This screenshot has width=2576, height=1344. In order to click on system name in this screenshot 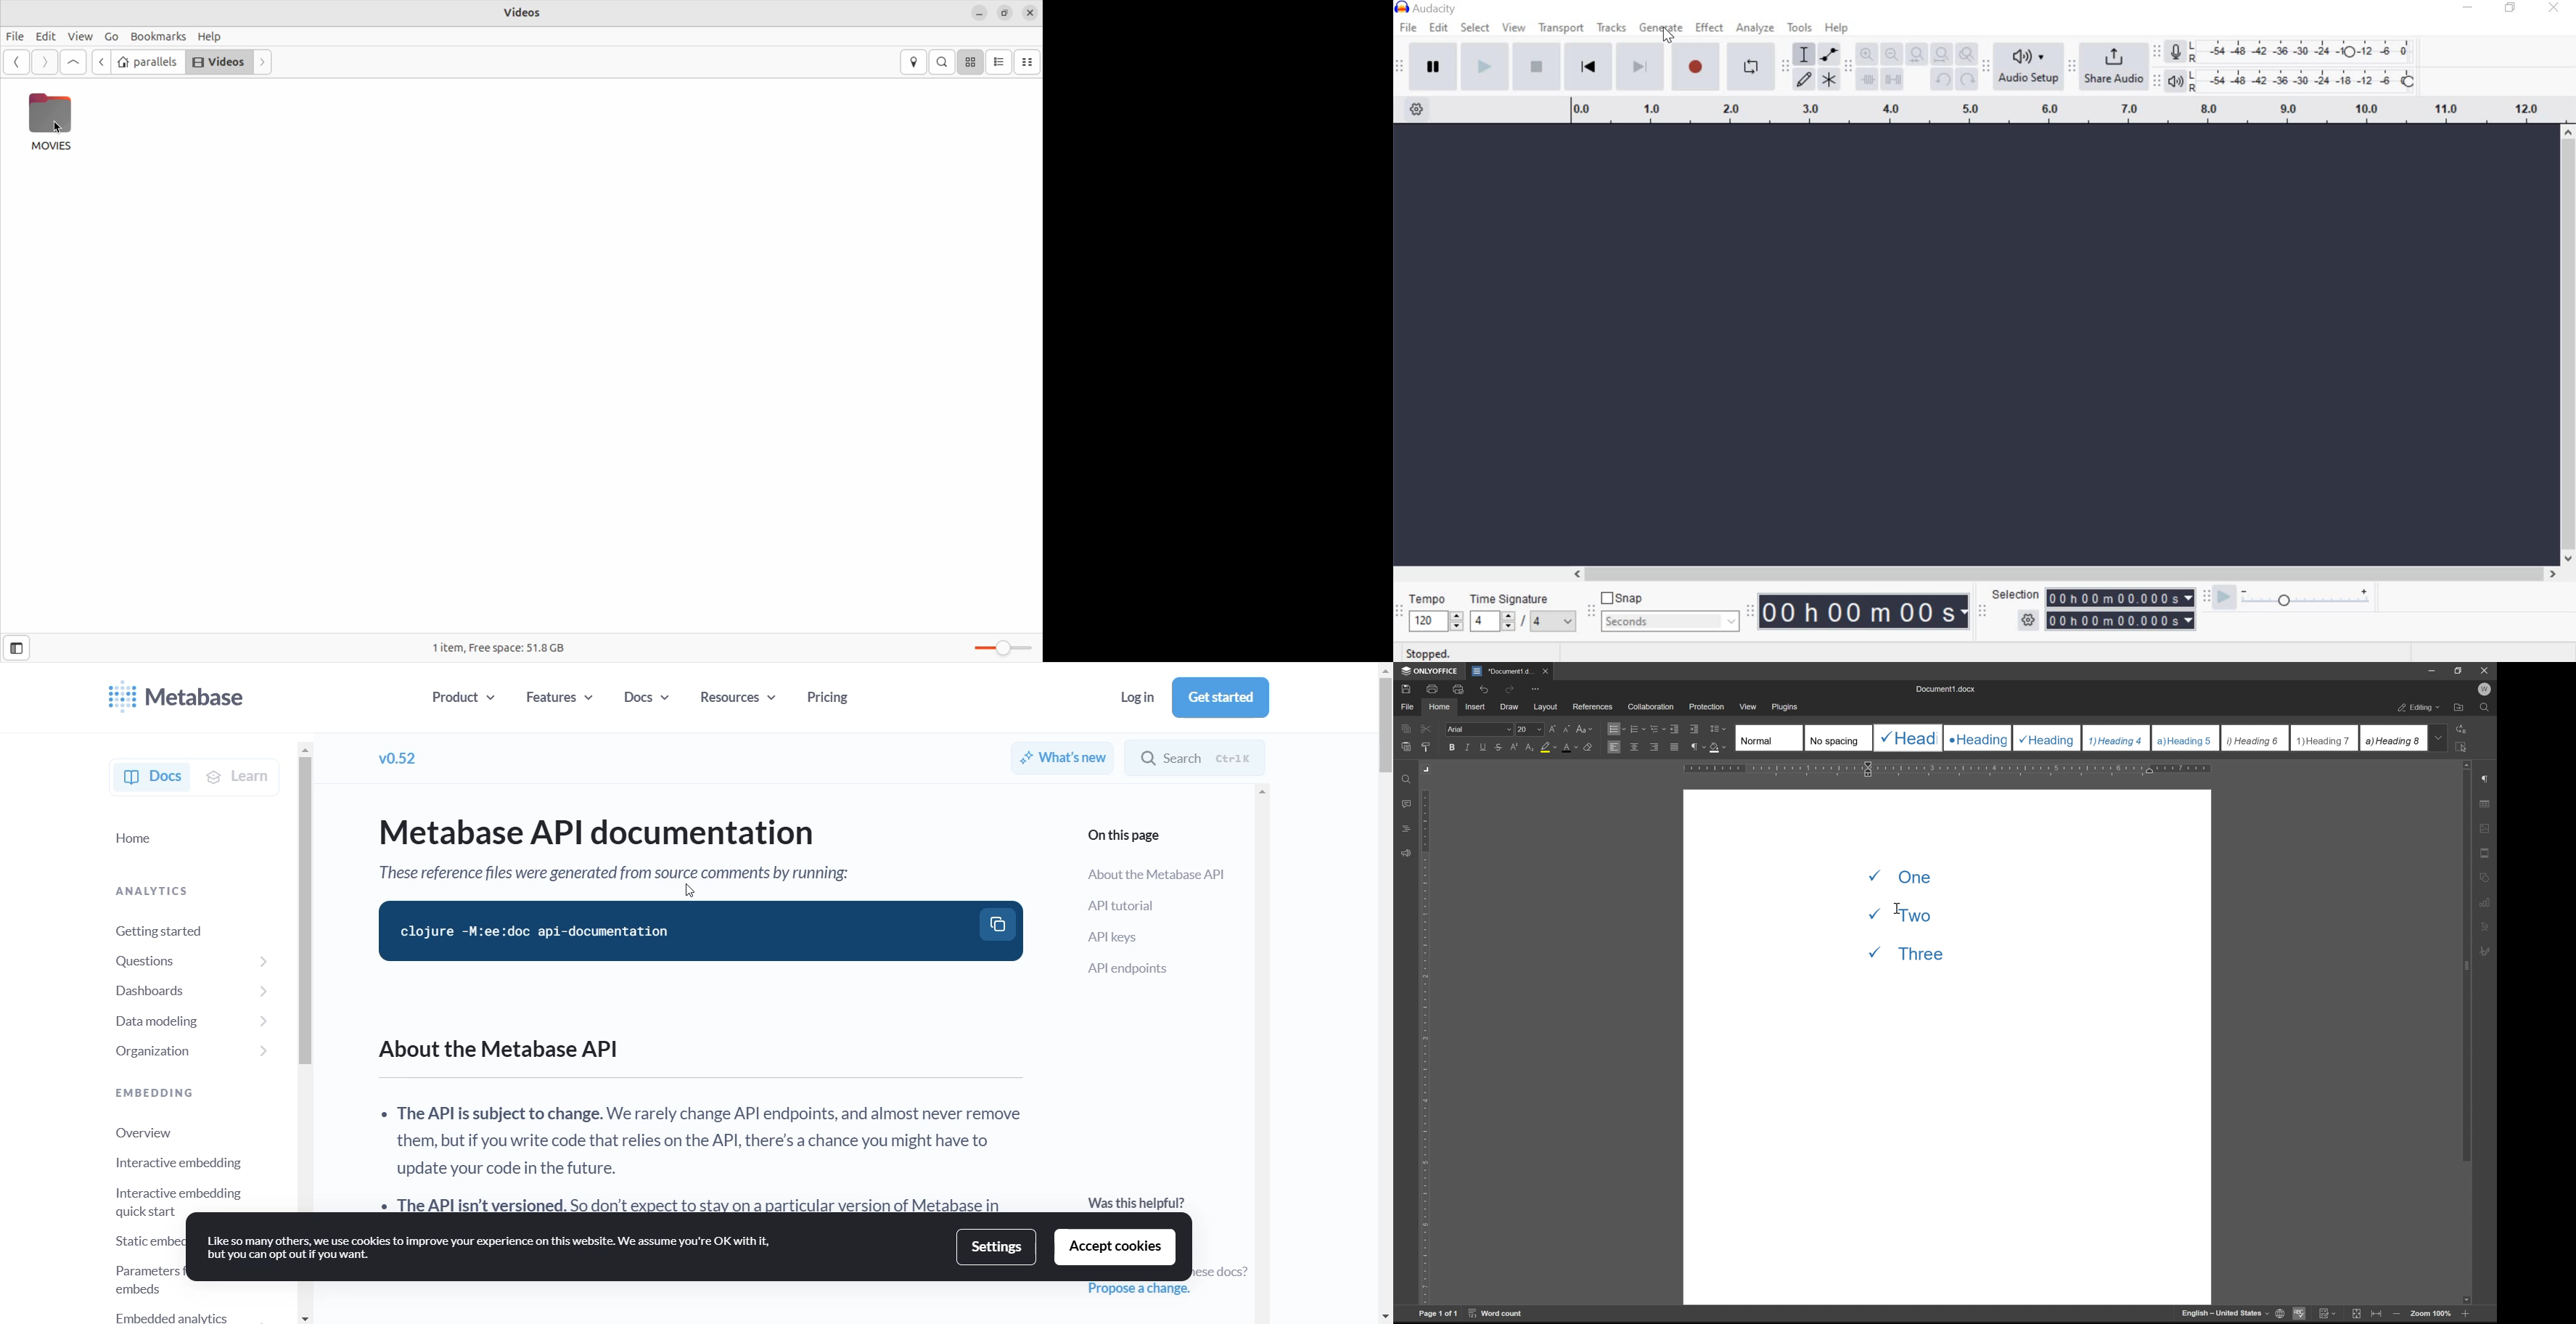, I will do `click(1431, 7)`.